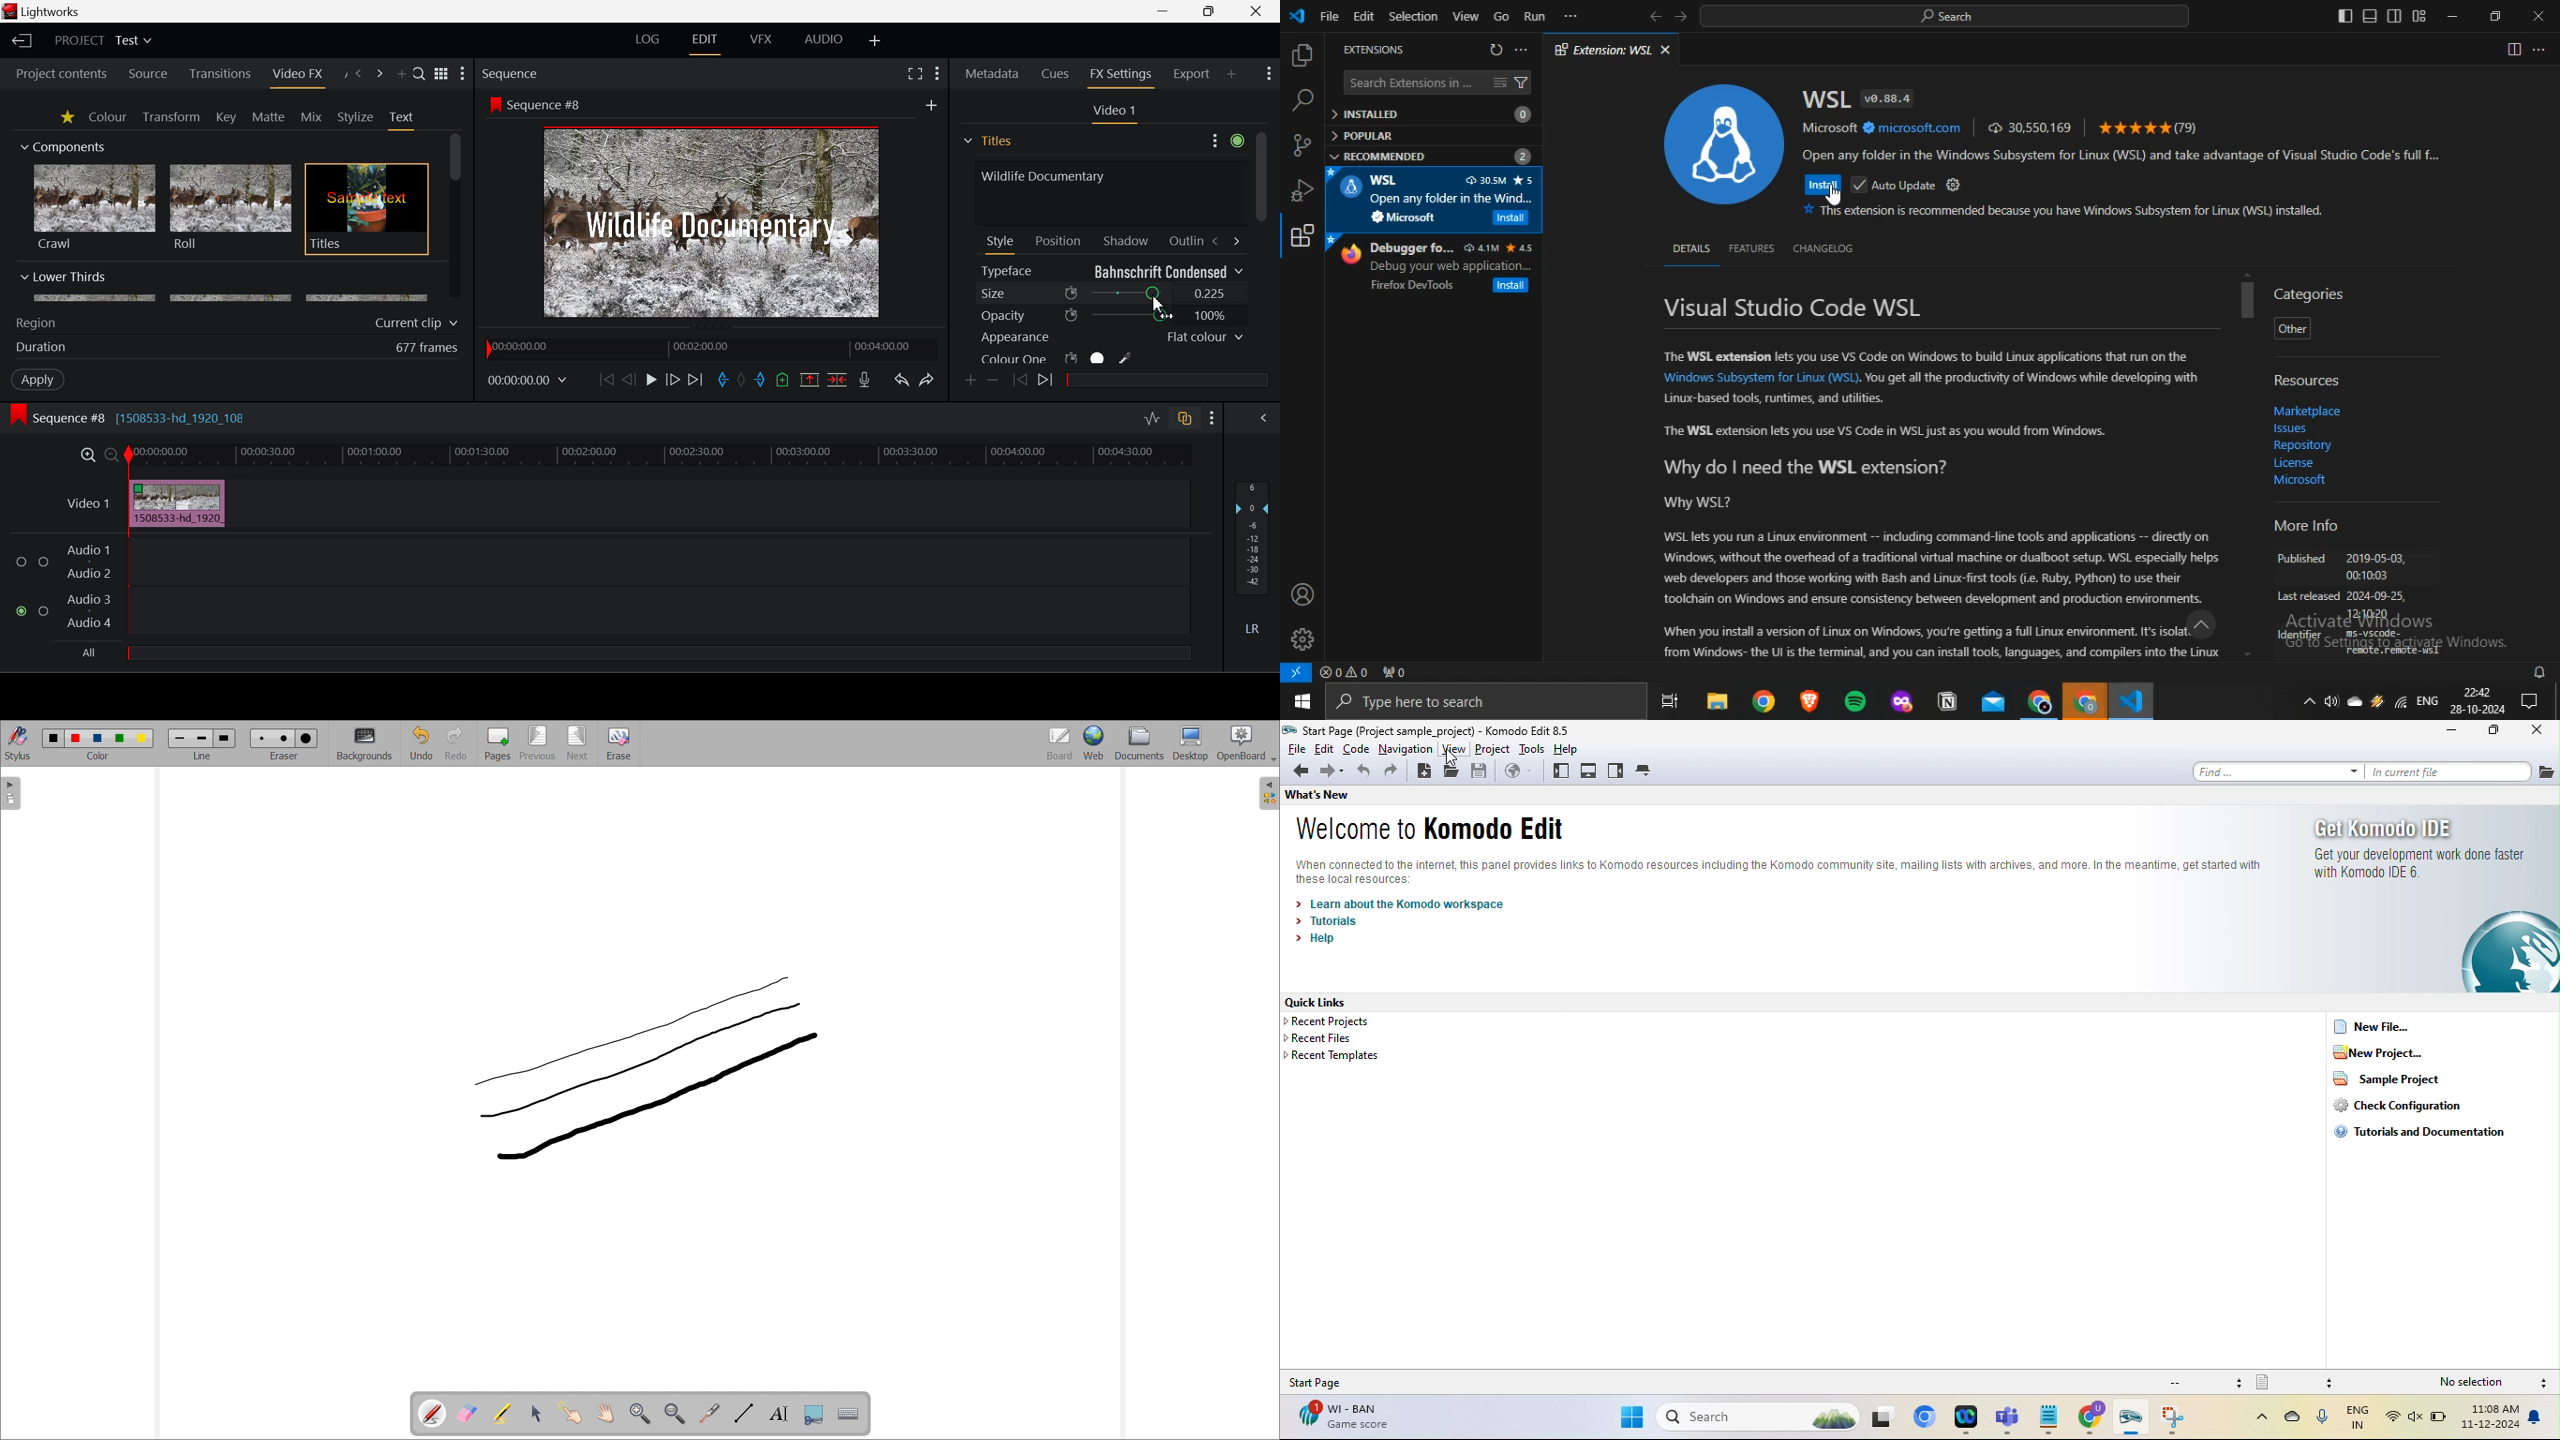  Describe the element at coordinates (1057, 74) in the screenshot. I see `Cues` at that location.